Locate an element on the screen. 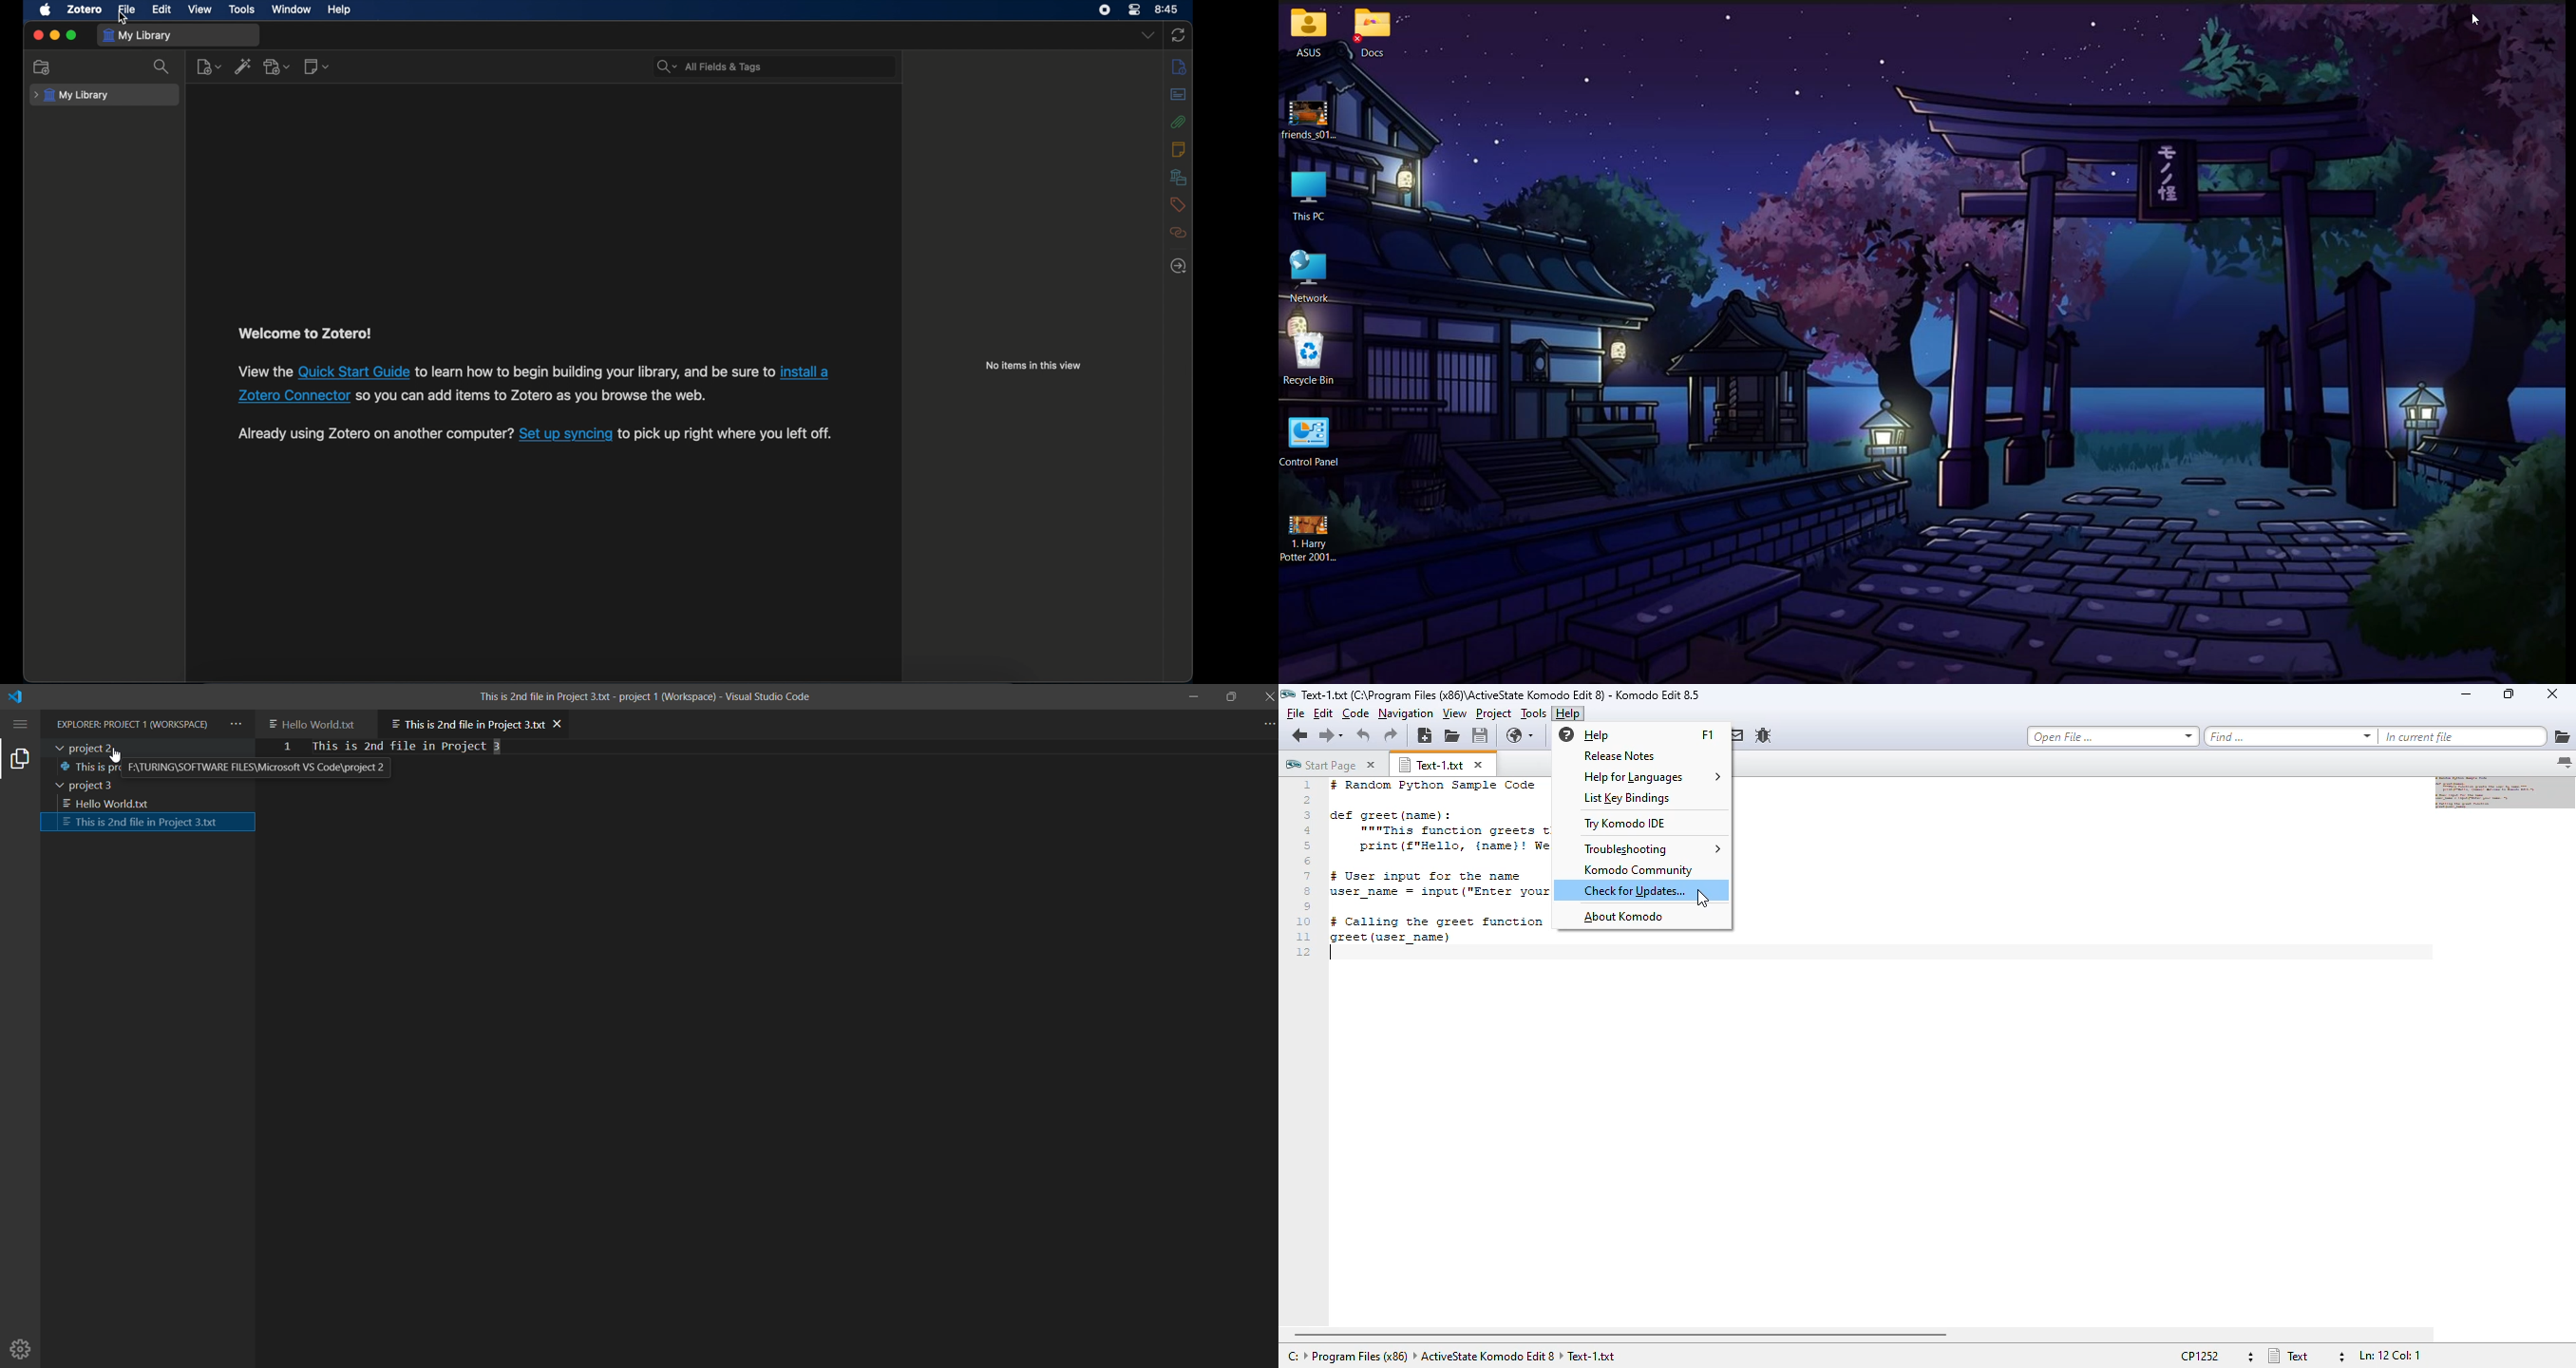  VS code logo is located at coordinates (19, 698).